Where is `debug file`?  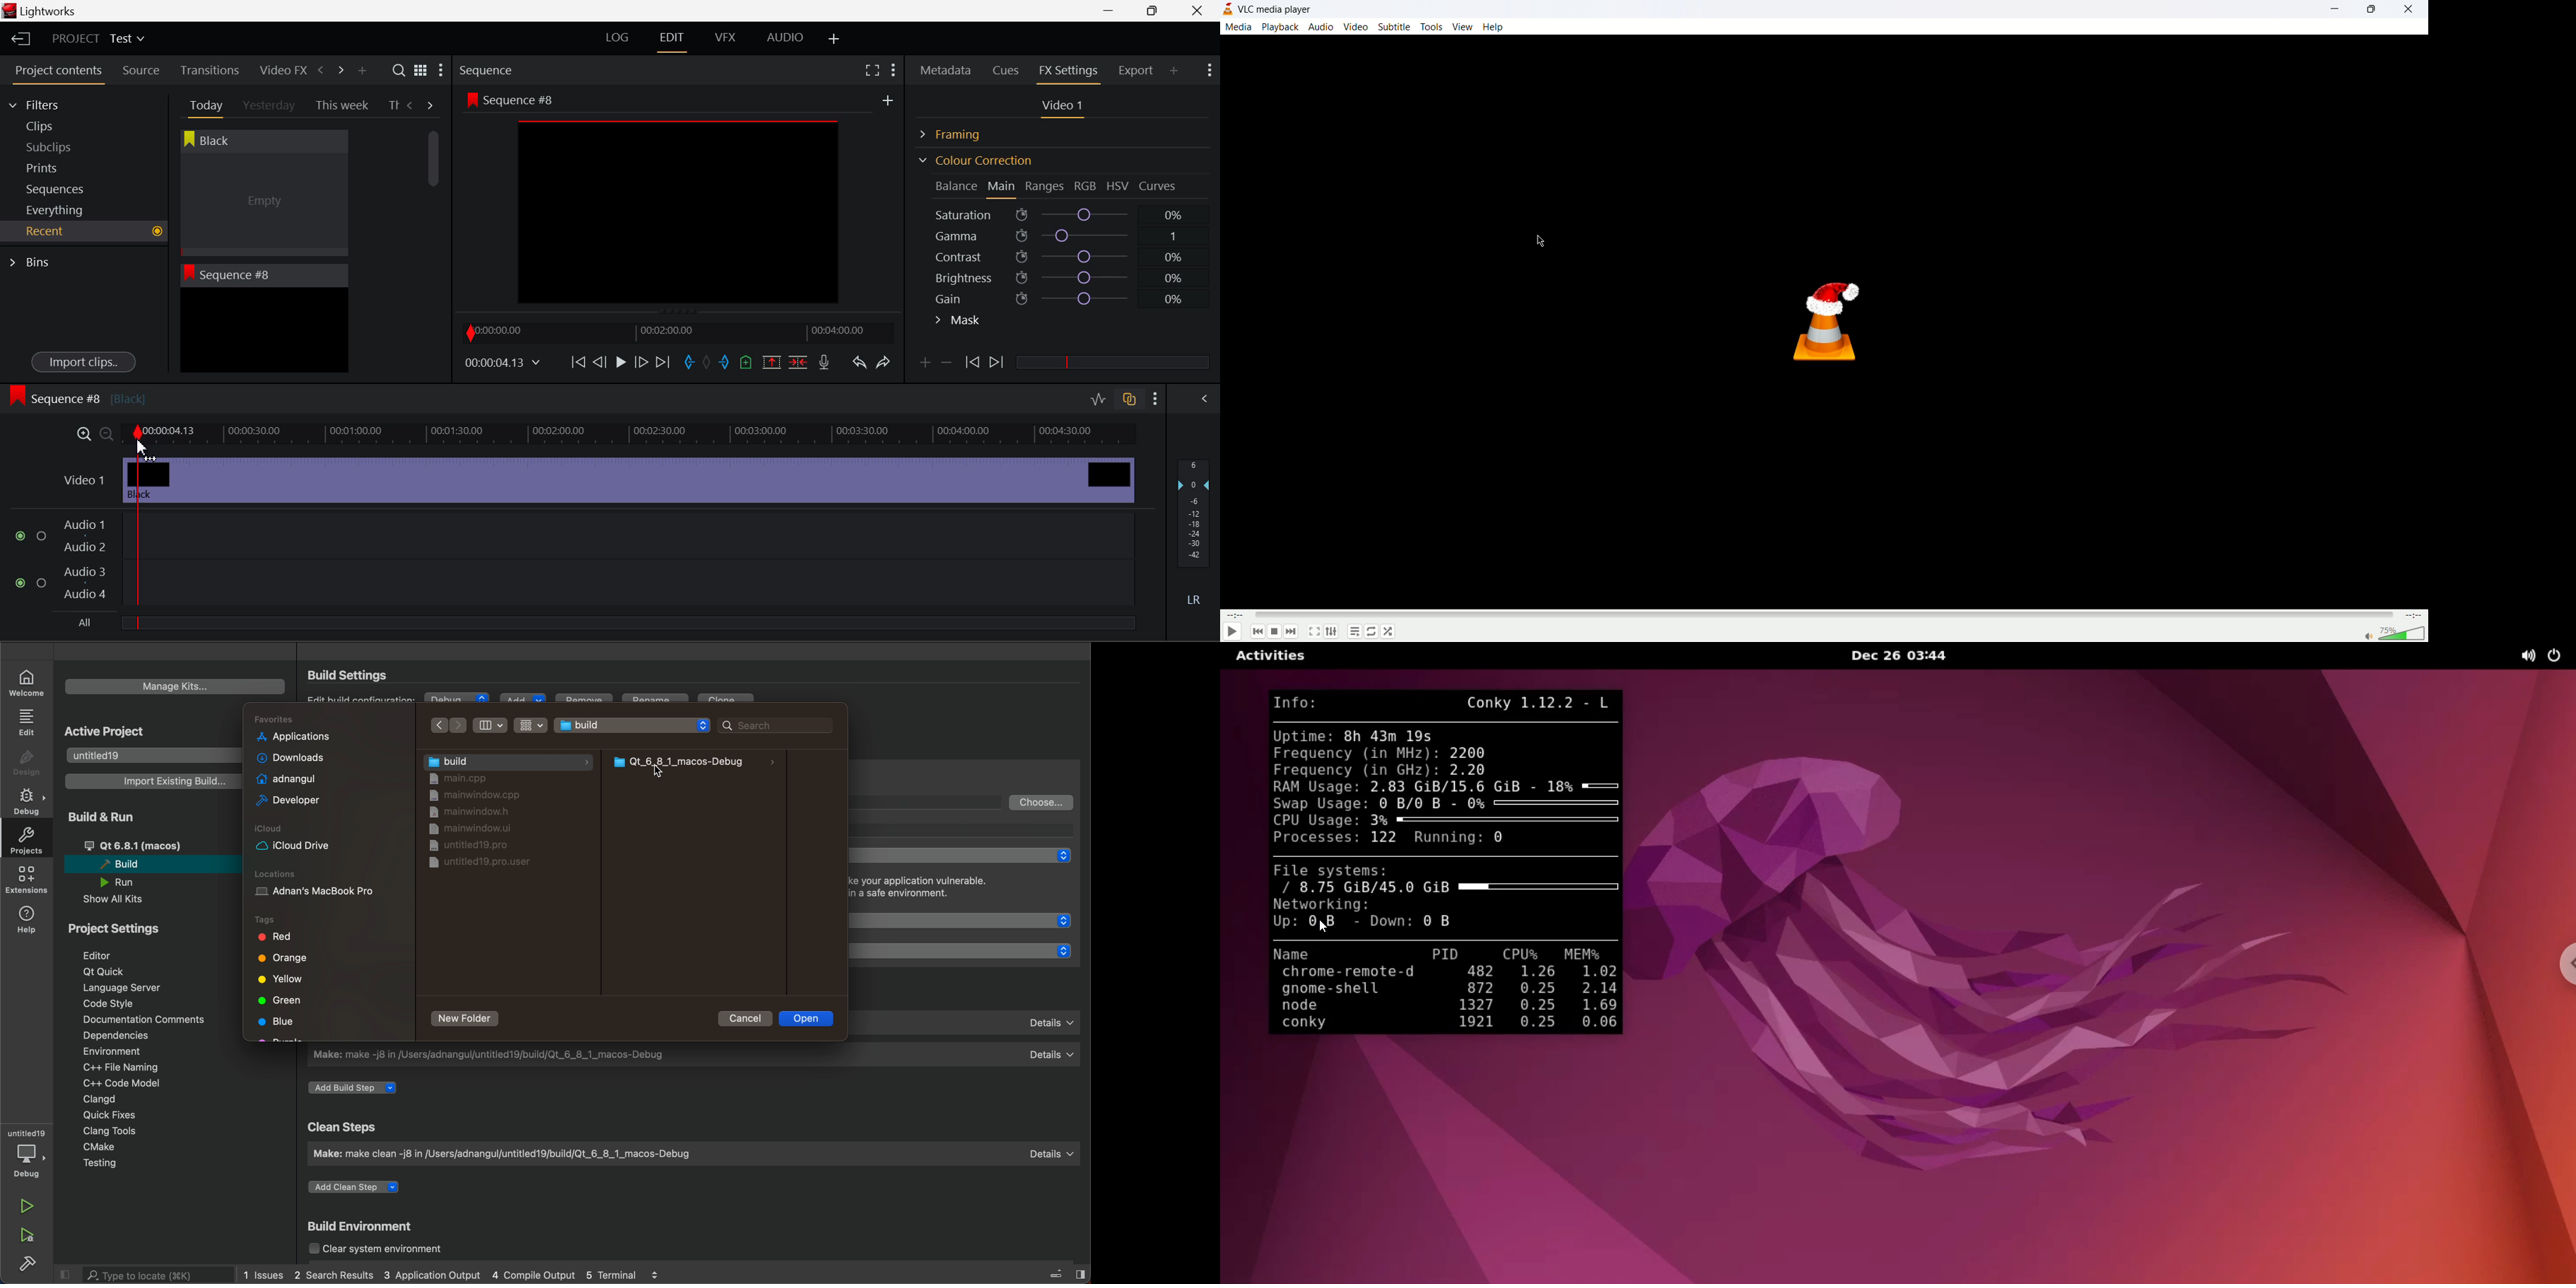
debug file is located at coordinates (696, 762).